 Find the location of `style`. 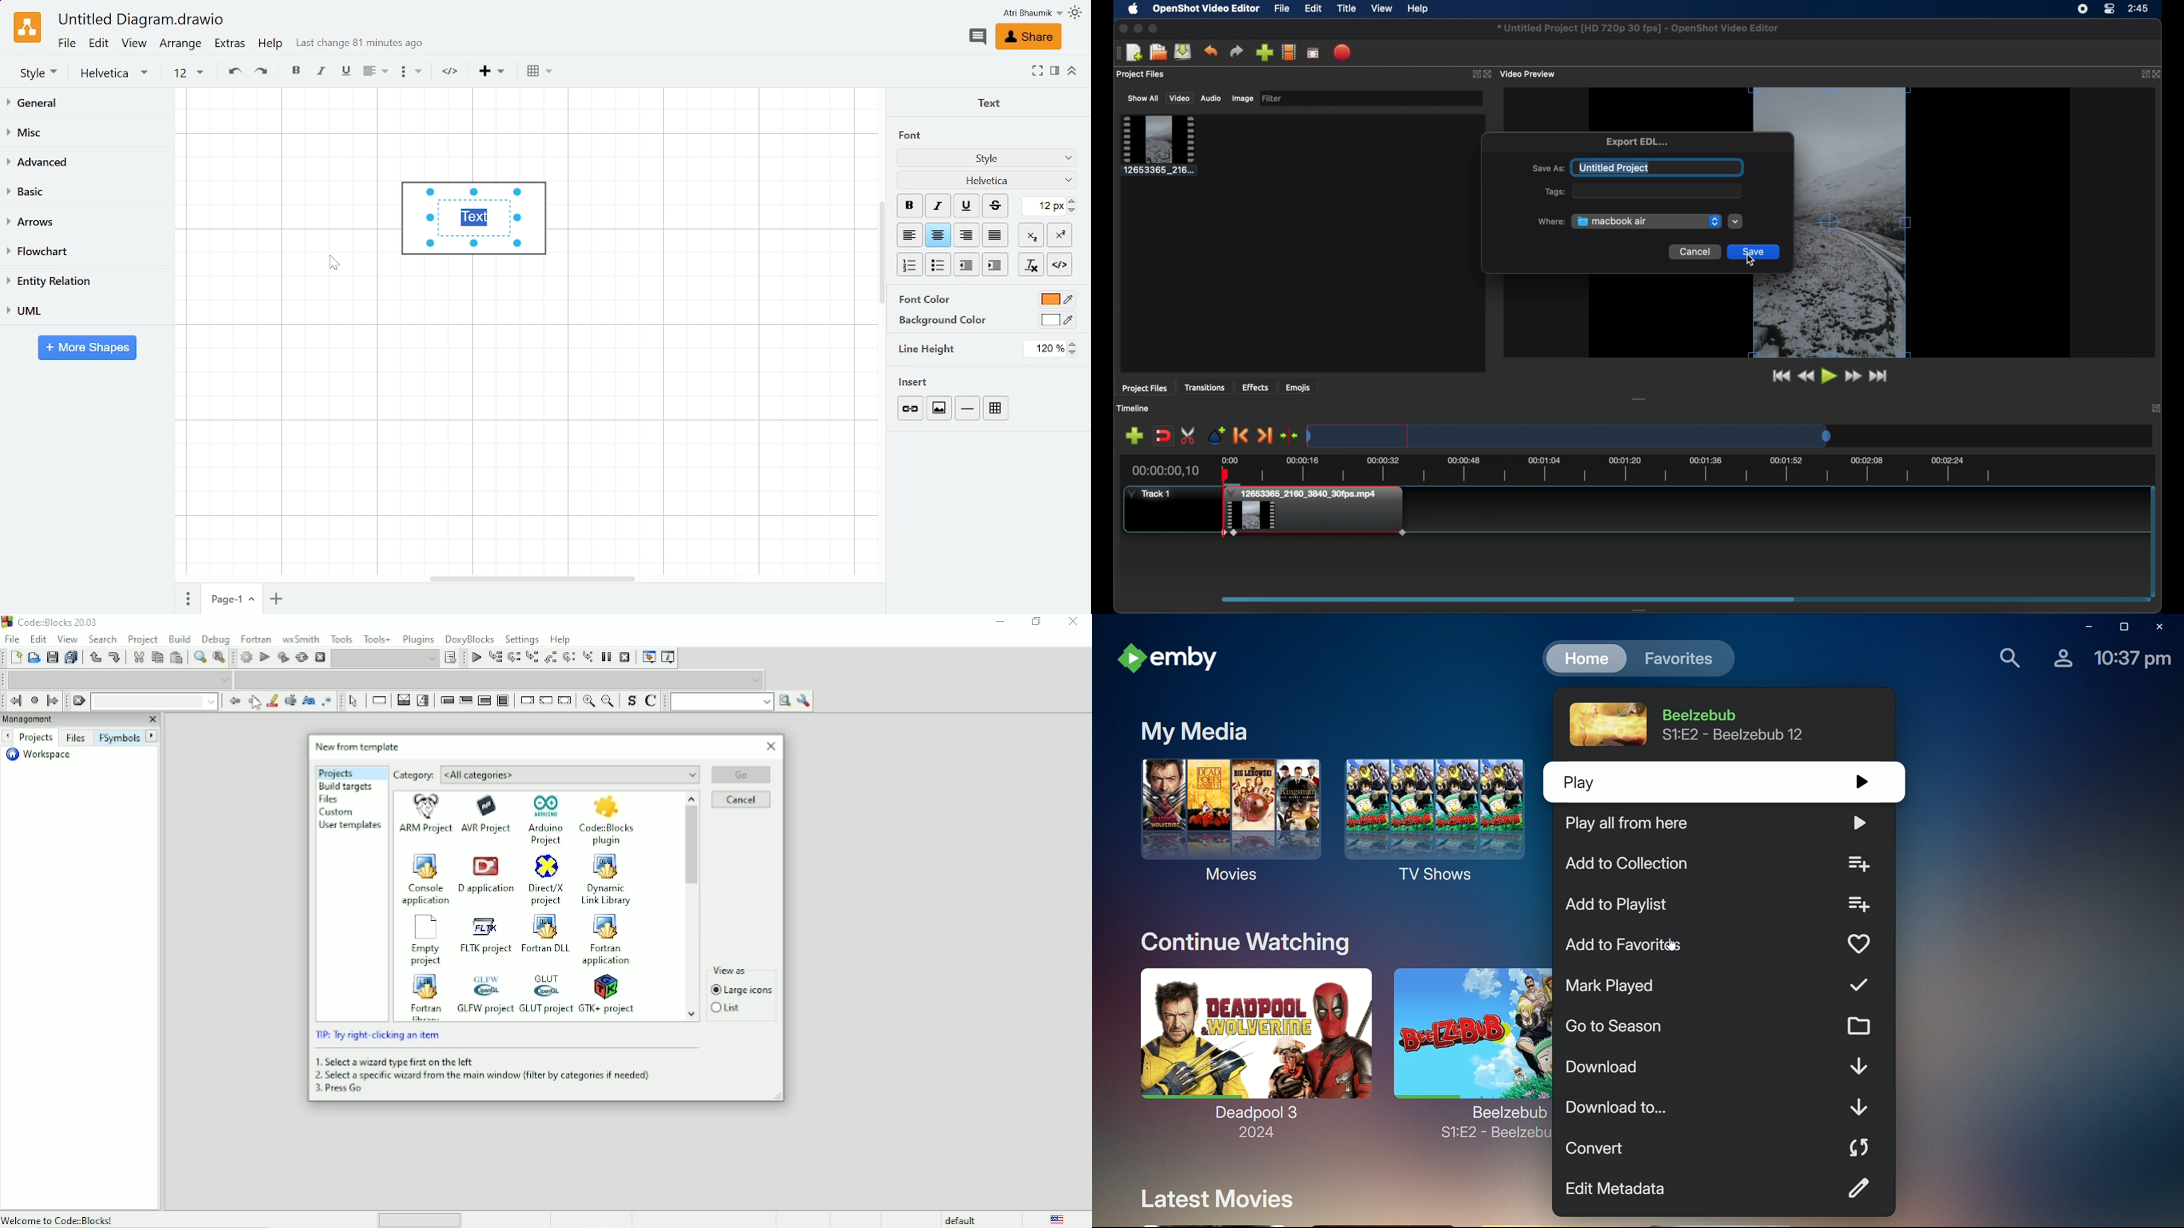

style is located at coordinates (38, 72).